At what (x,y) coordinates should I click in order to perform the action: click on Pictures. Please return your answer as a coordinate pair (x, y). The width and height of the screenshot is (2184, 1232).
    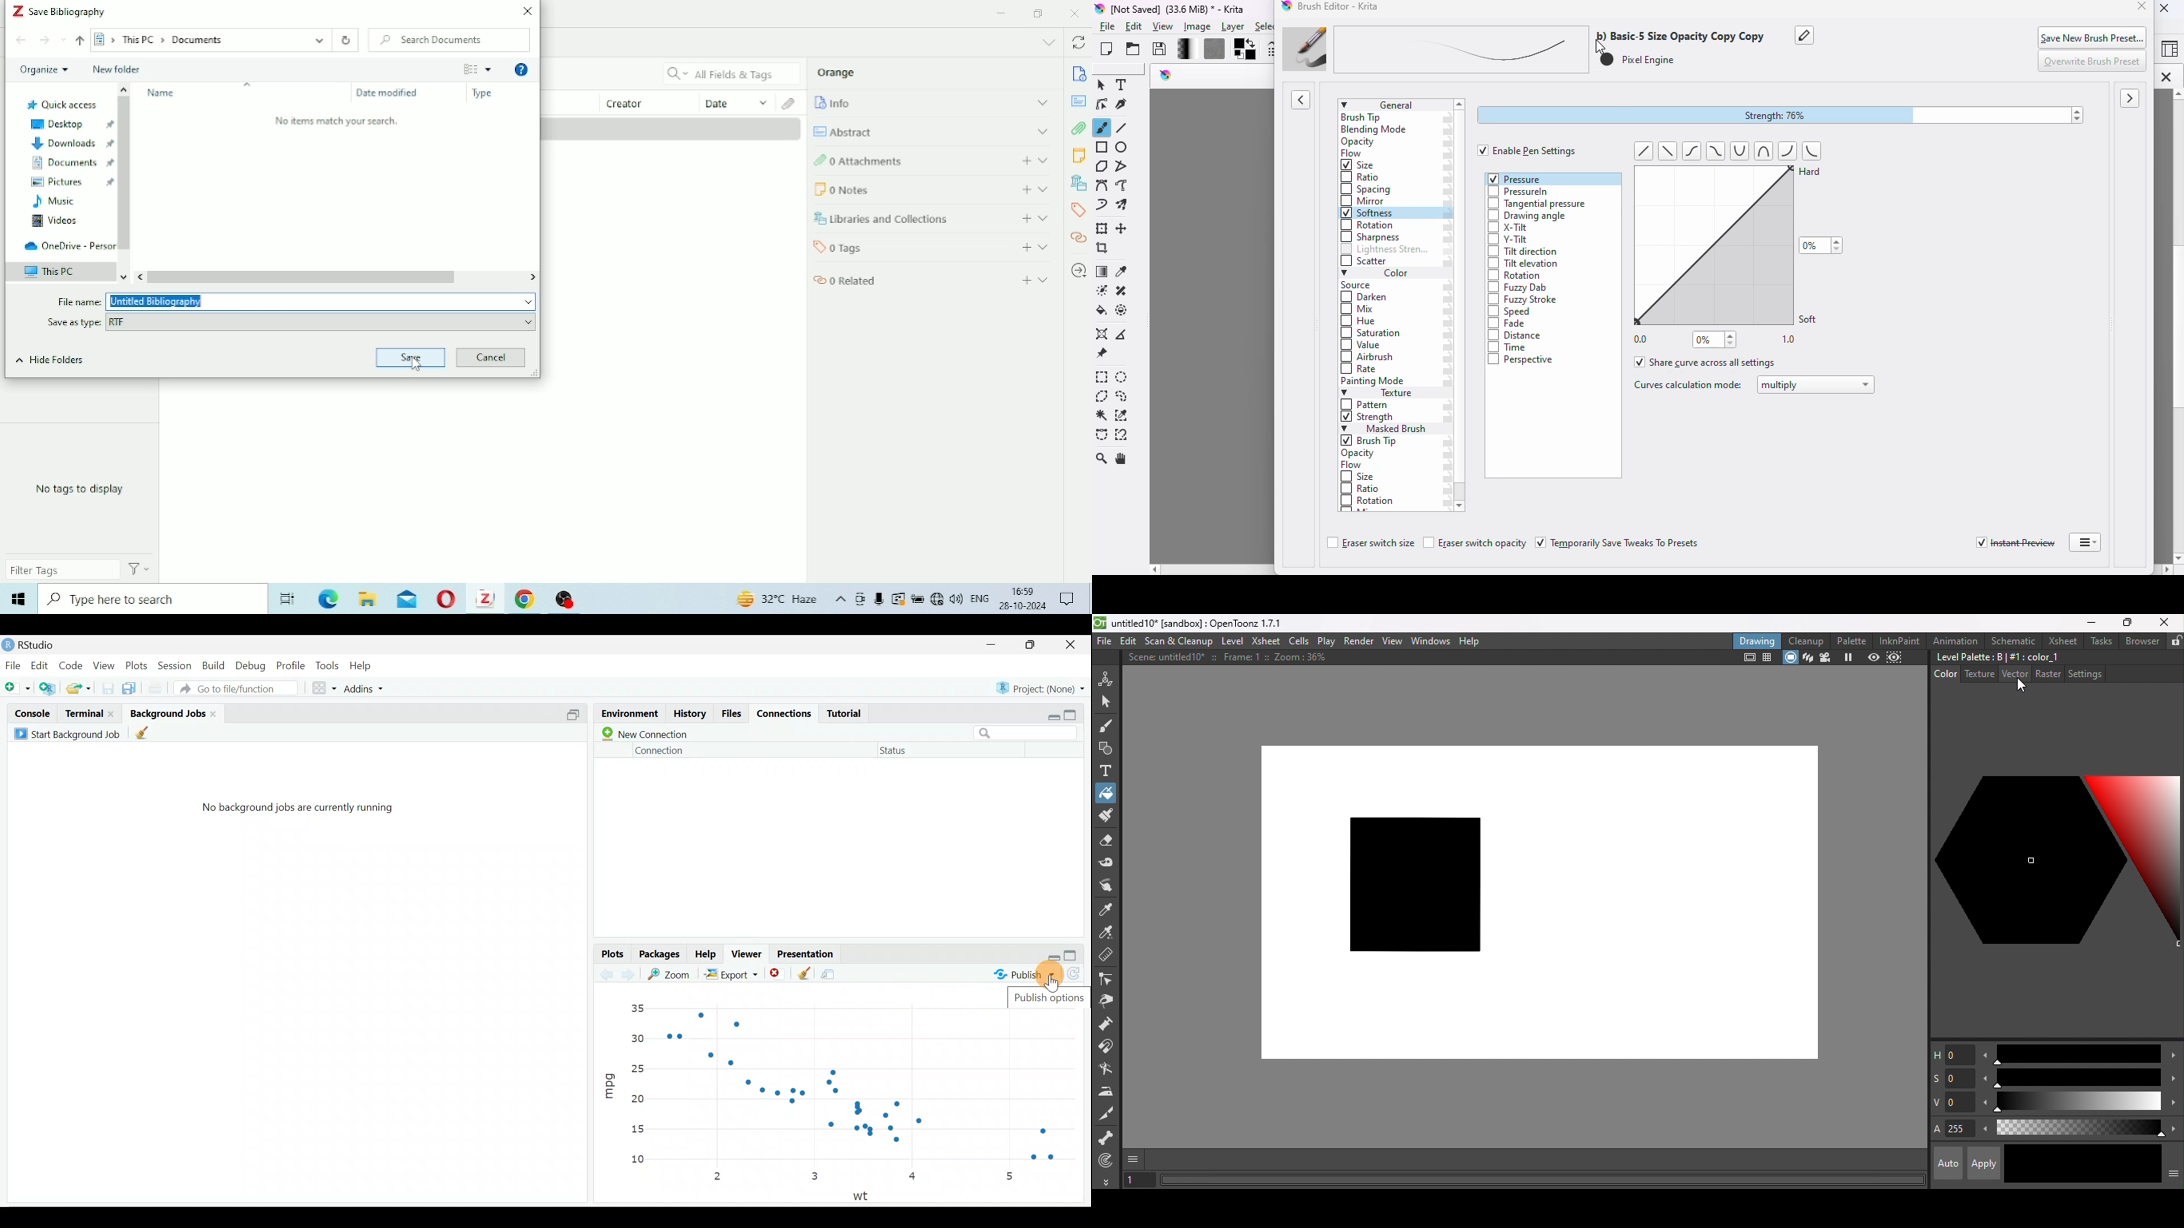
    Looking at the image, I should click on (71, 183).